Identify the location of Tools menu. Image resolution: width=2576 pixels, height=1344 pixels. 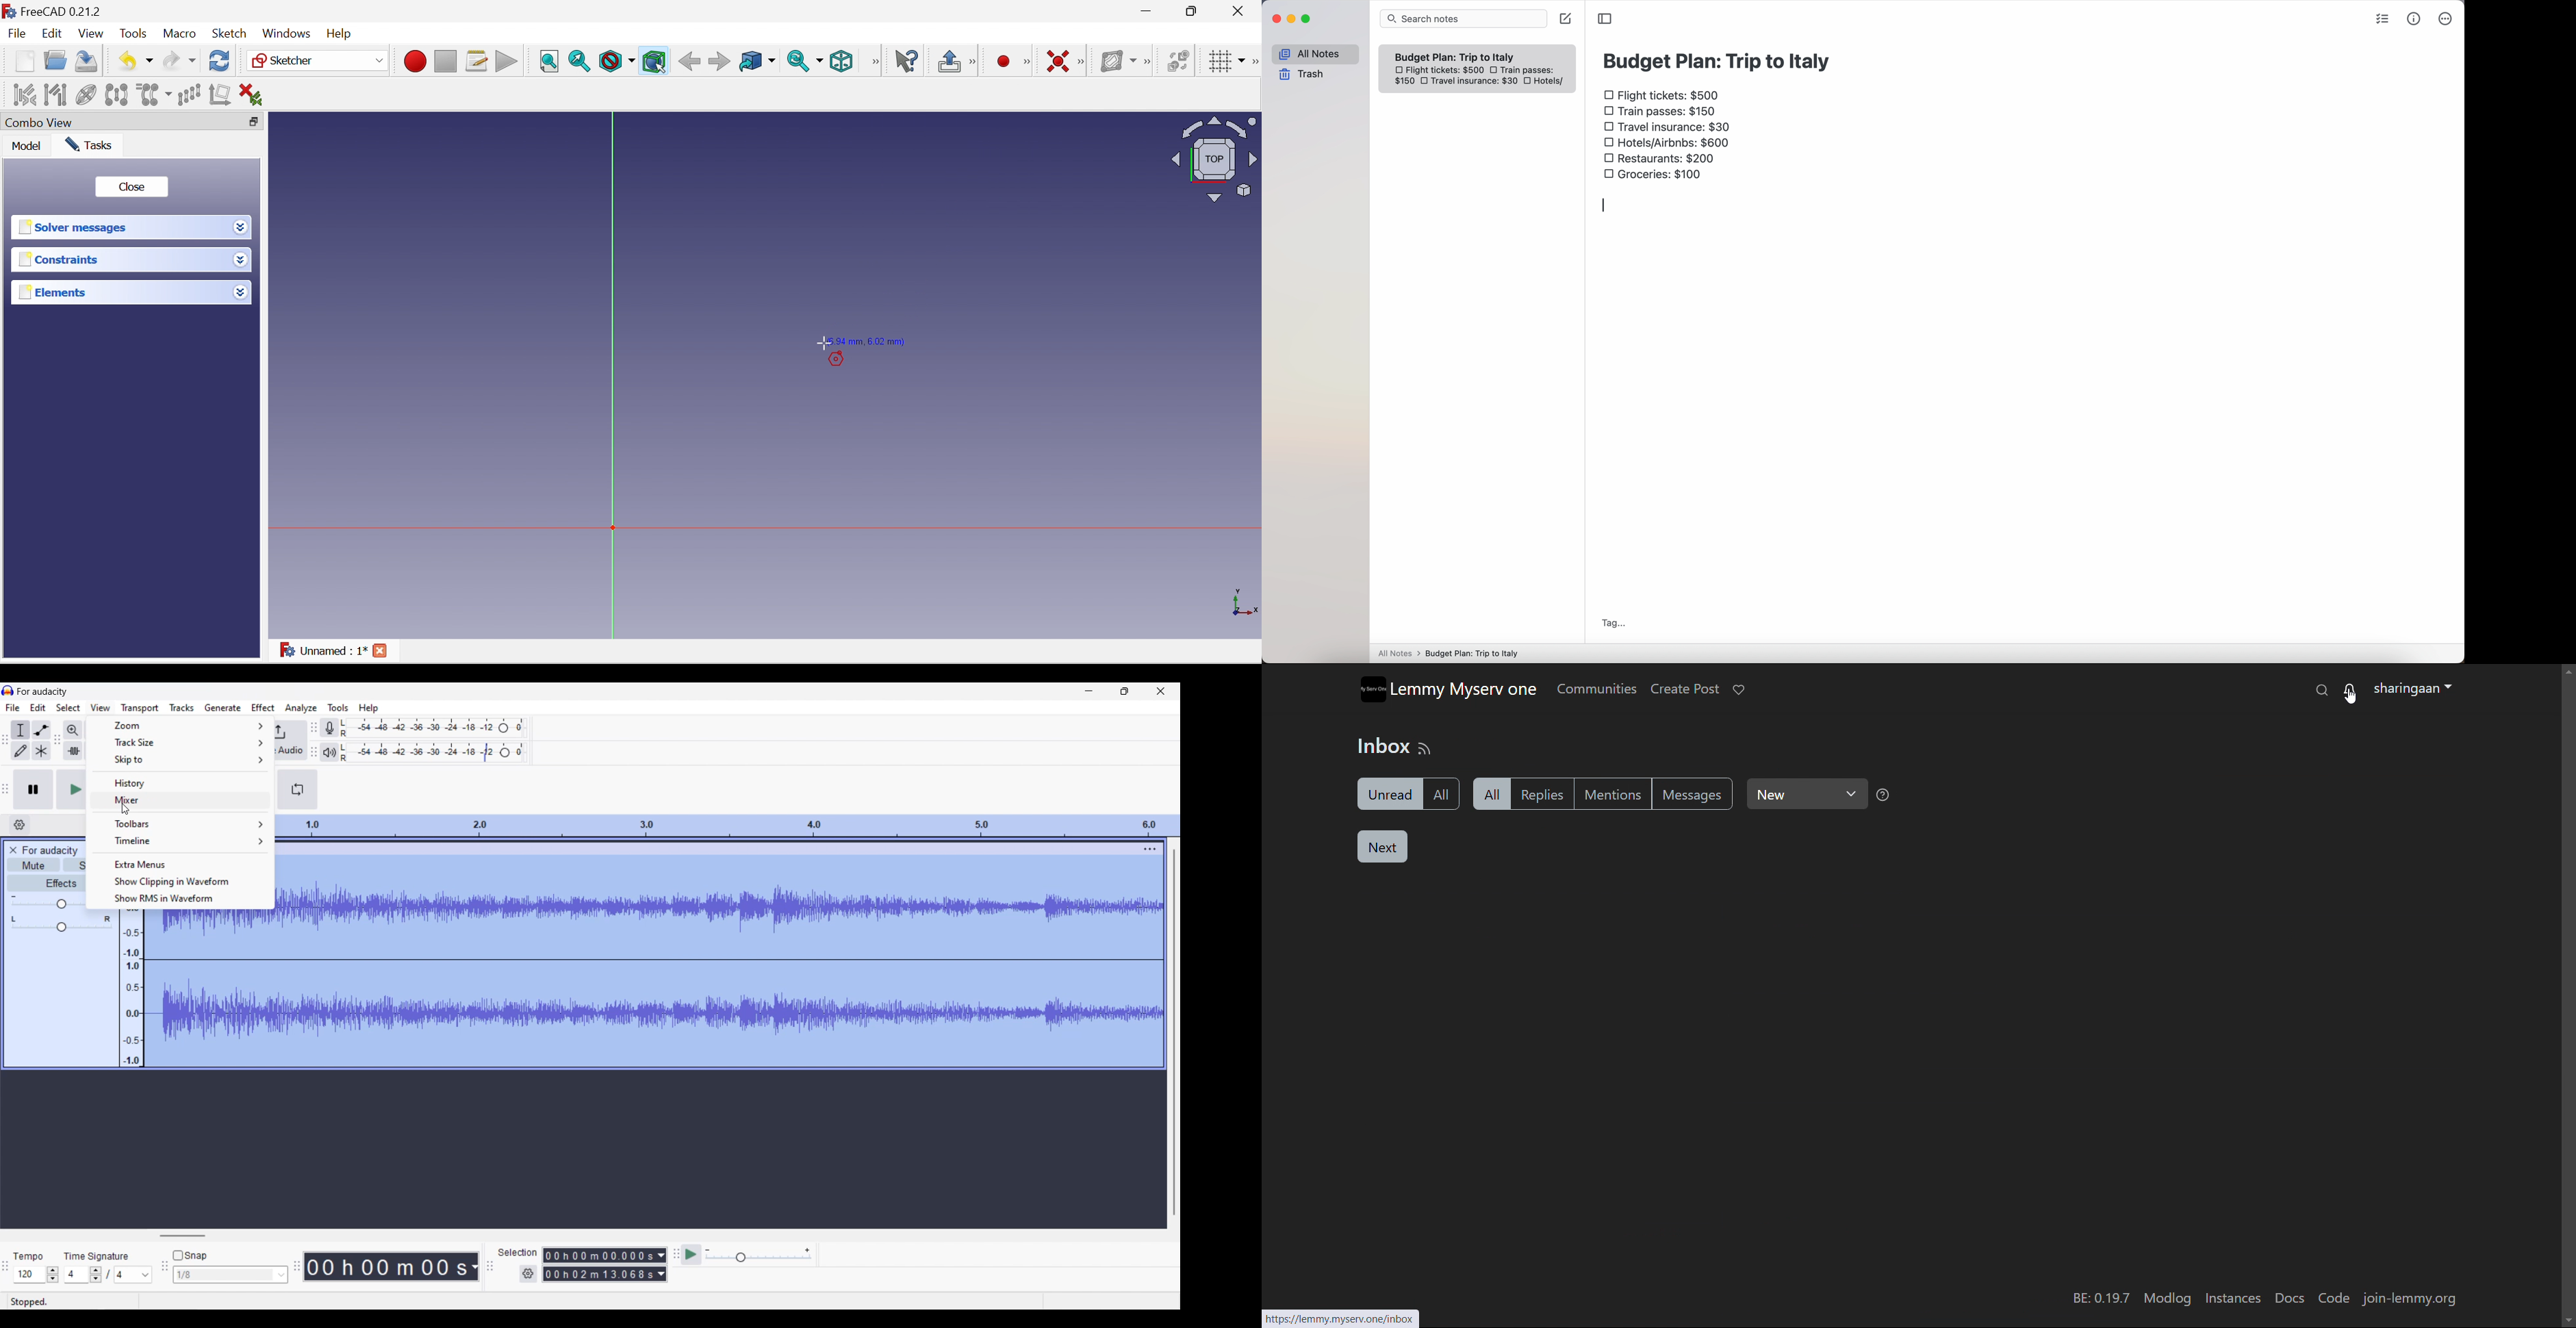
(338, 708).